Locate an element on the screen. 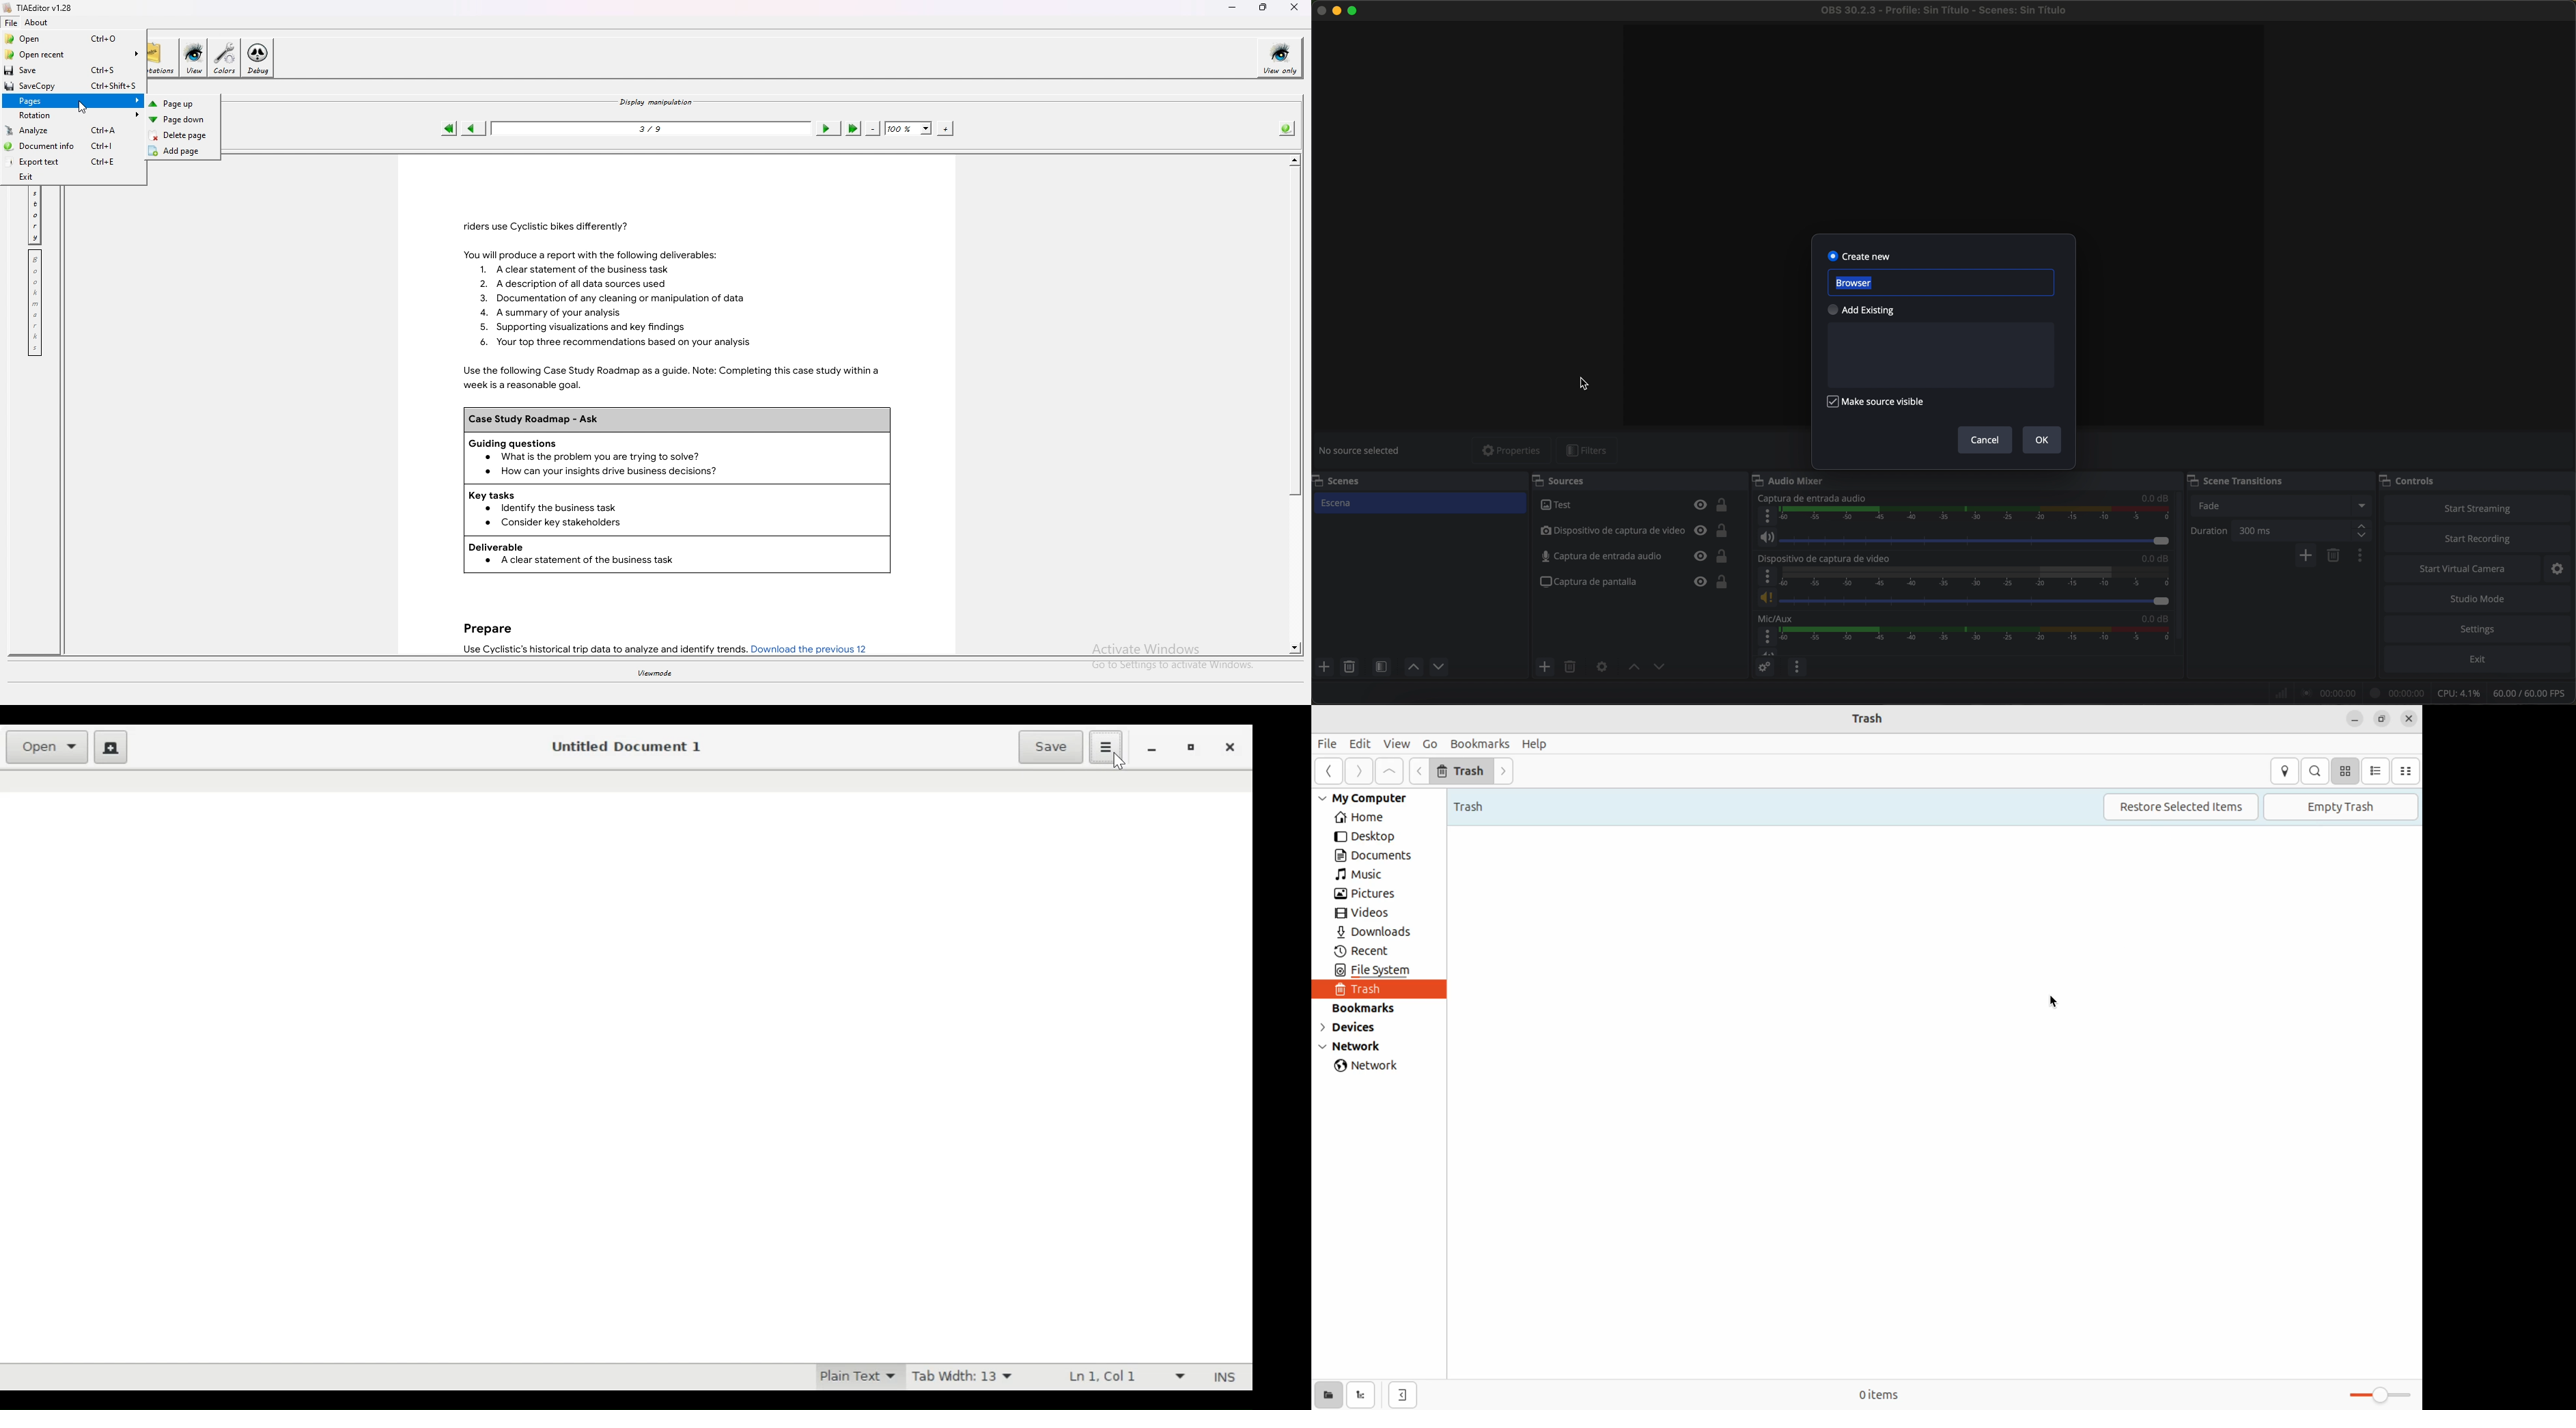  timeline is located at coordinates (1977, 516).